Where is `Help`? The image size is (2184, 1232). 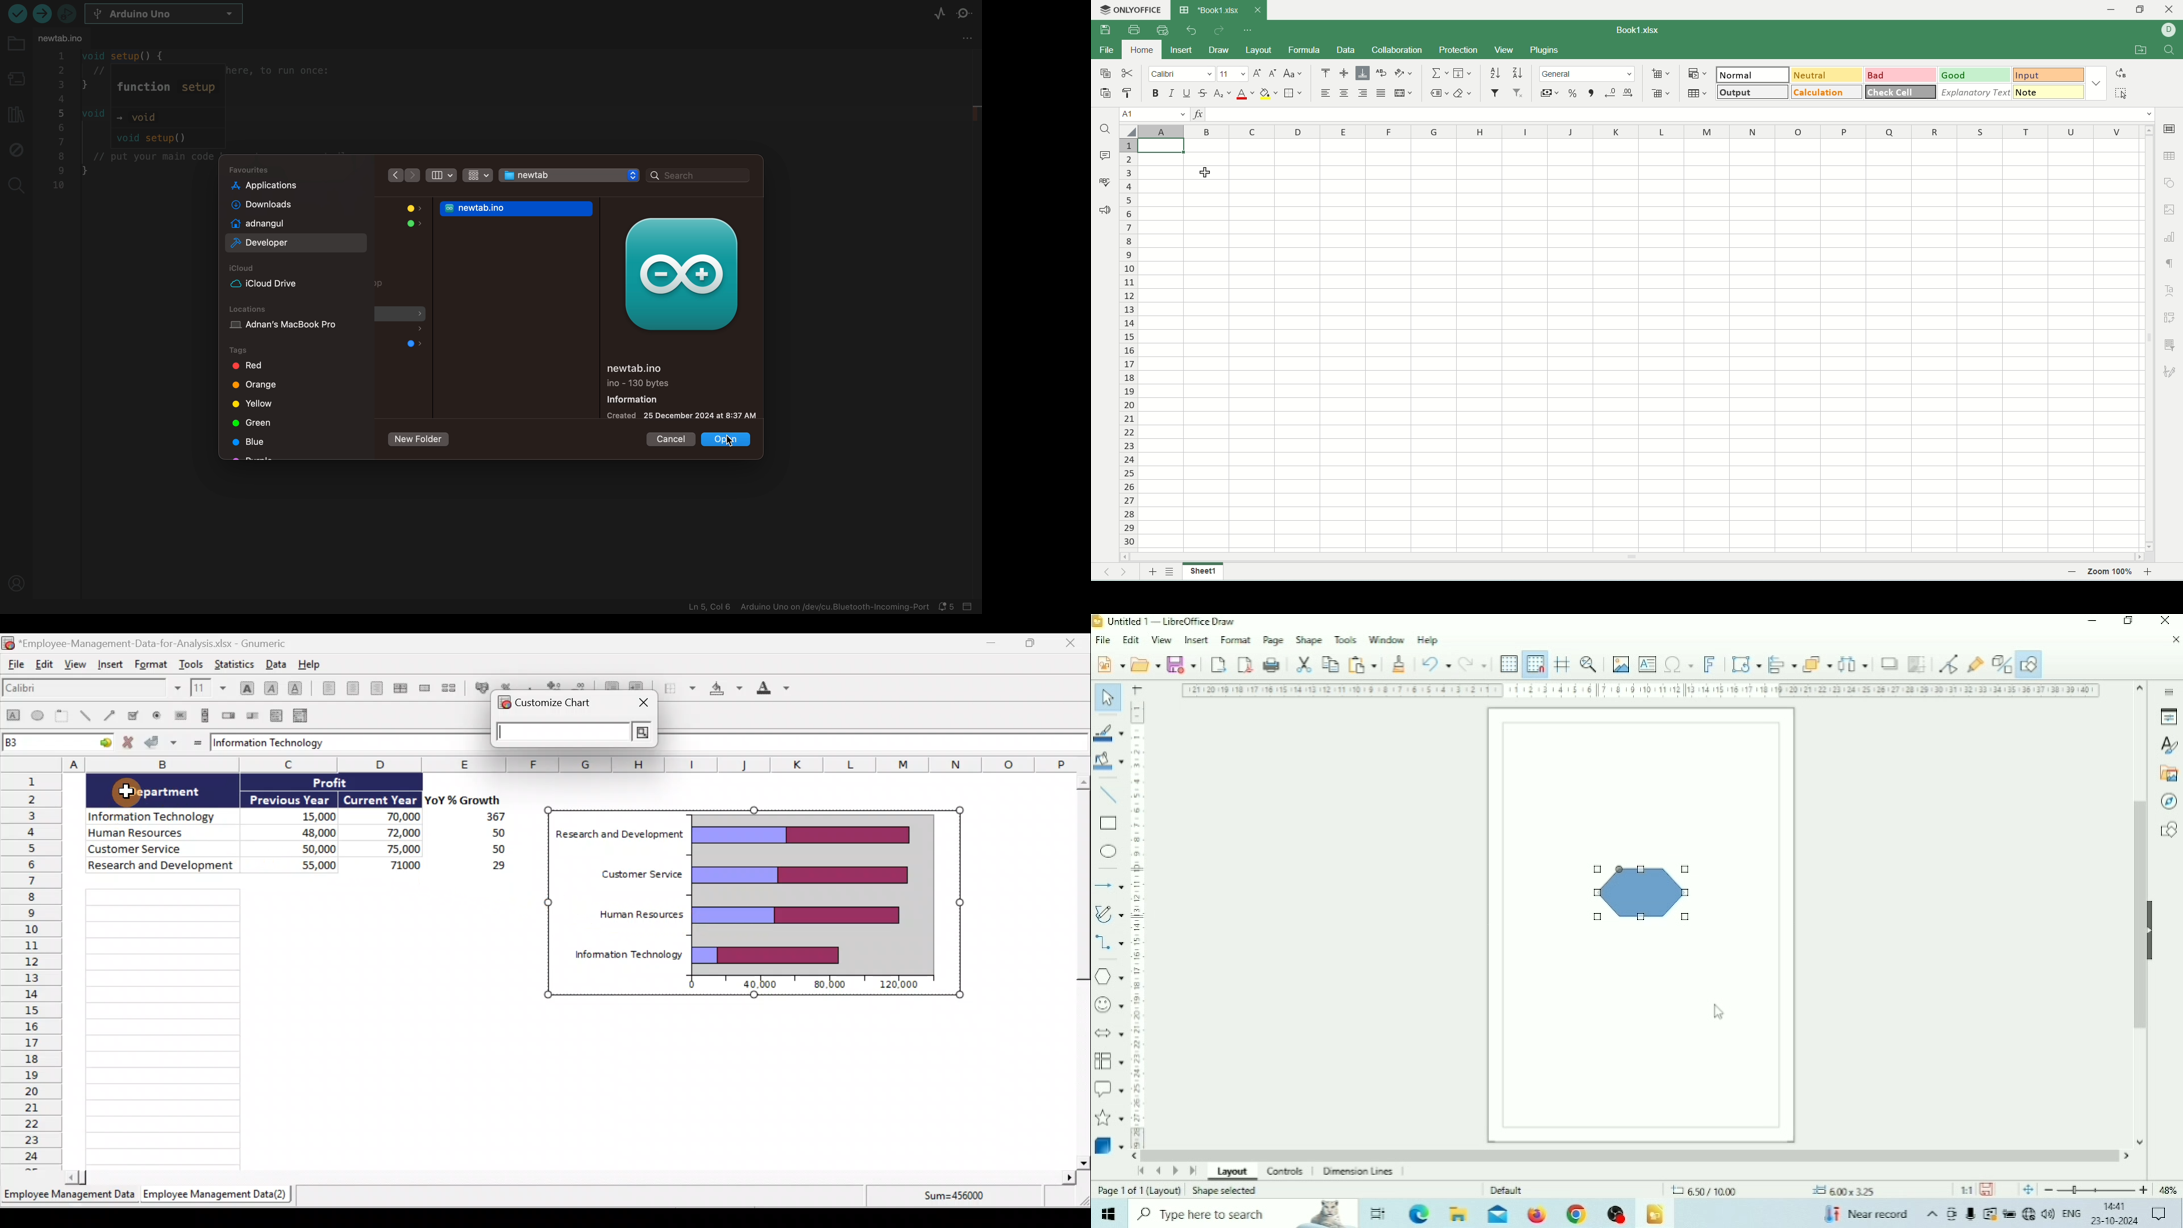
Help is located at coordinates (1429, 641).